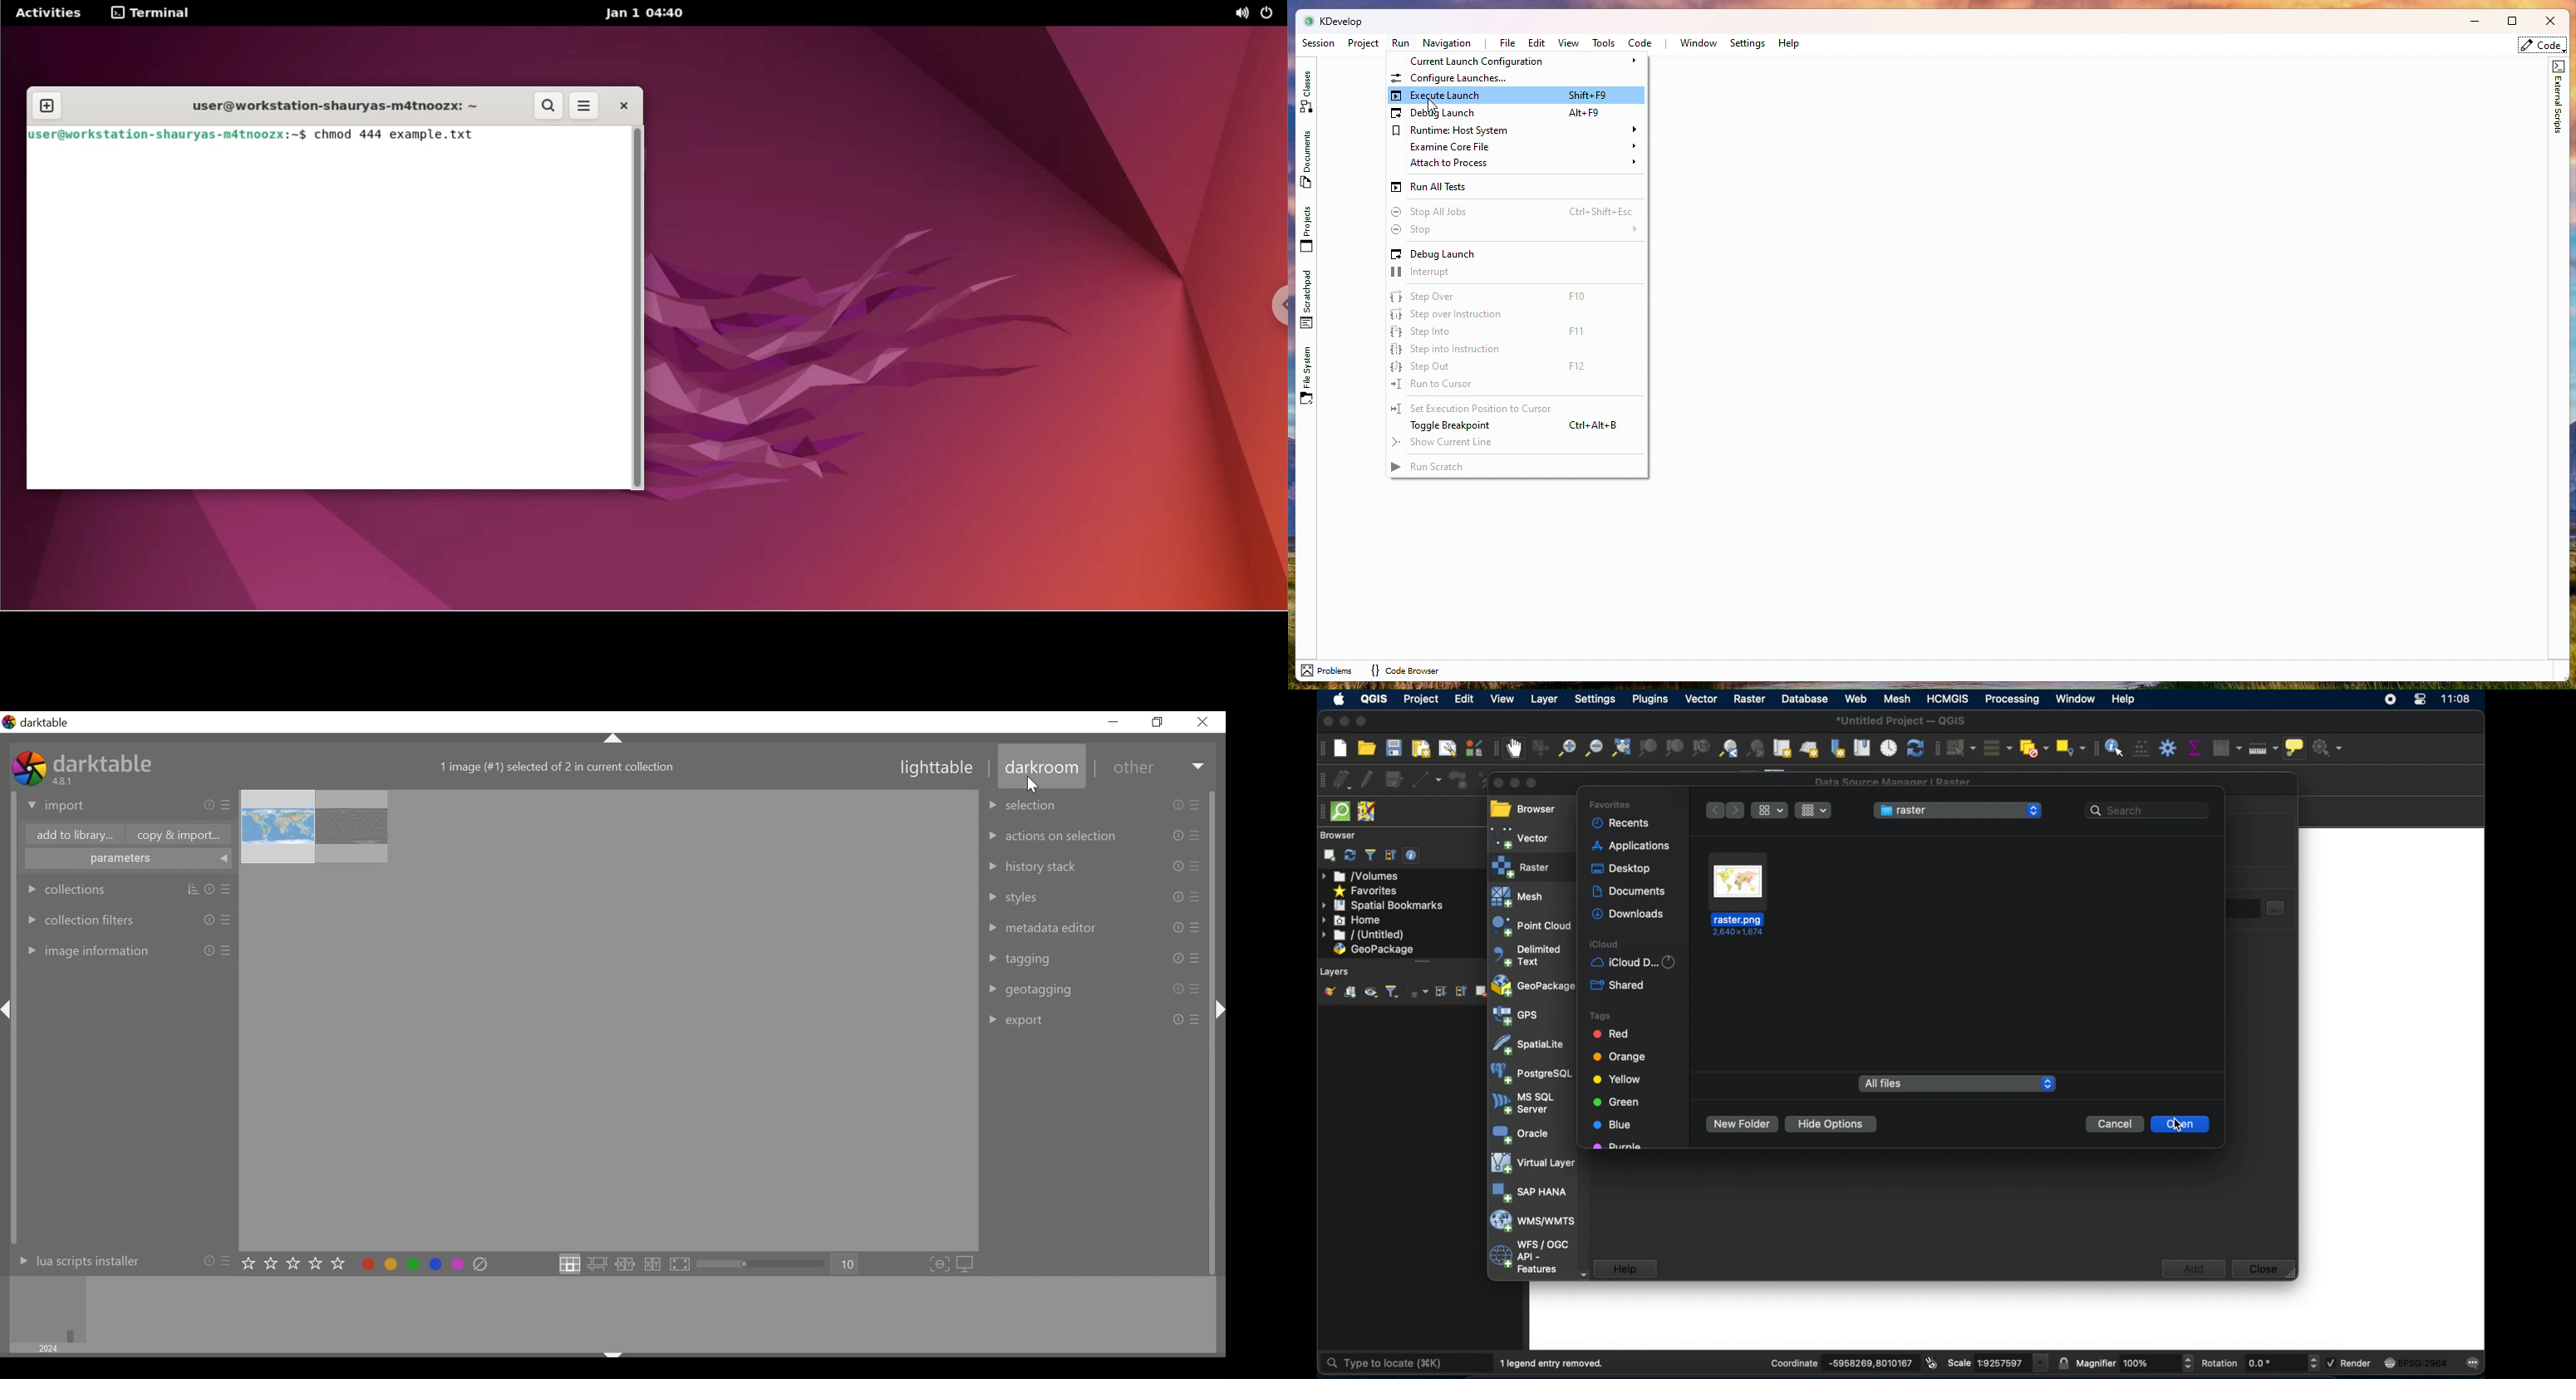 The width and height of the screenshot is (2576, 1400). What do you see at coordinates (1933, 1362) in the screenshot?
I see `toggle extents and mouse position display` at bounding box center [1933, 1362].